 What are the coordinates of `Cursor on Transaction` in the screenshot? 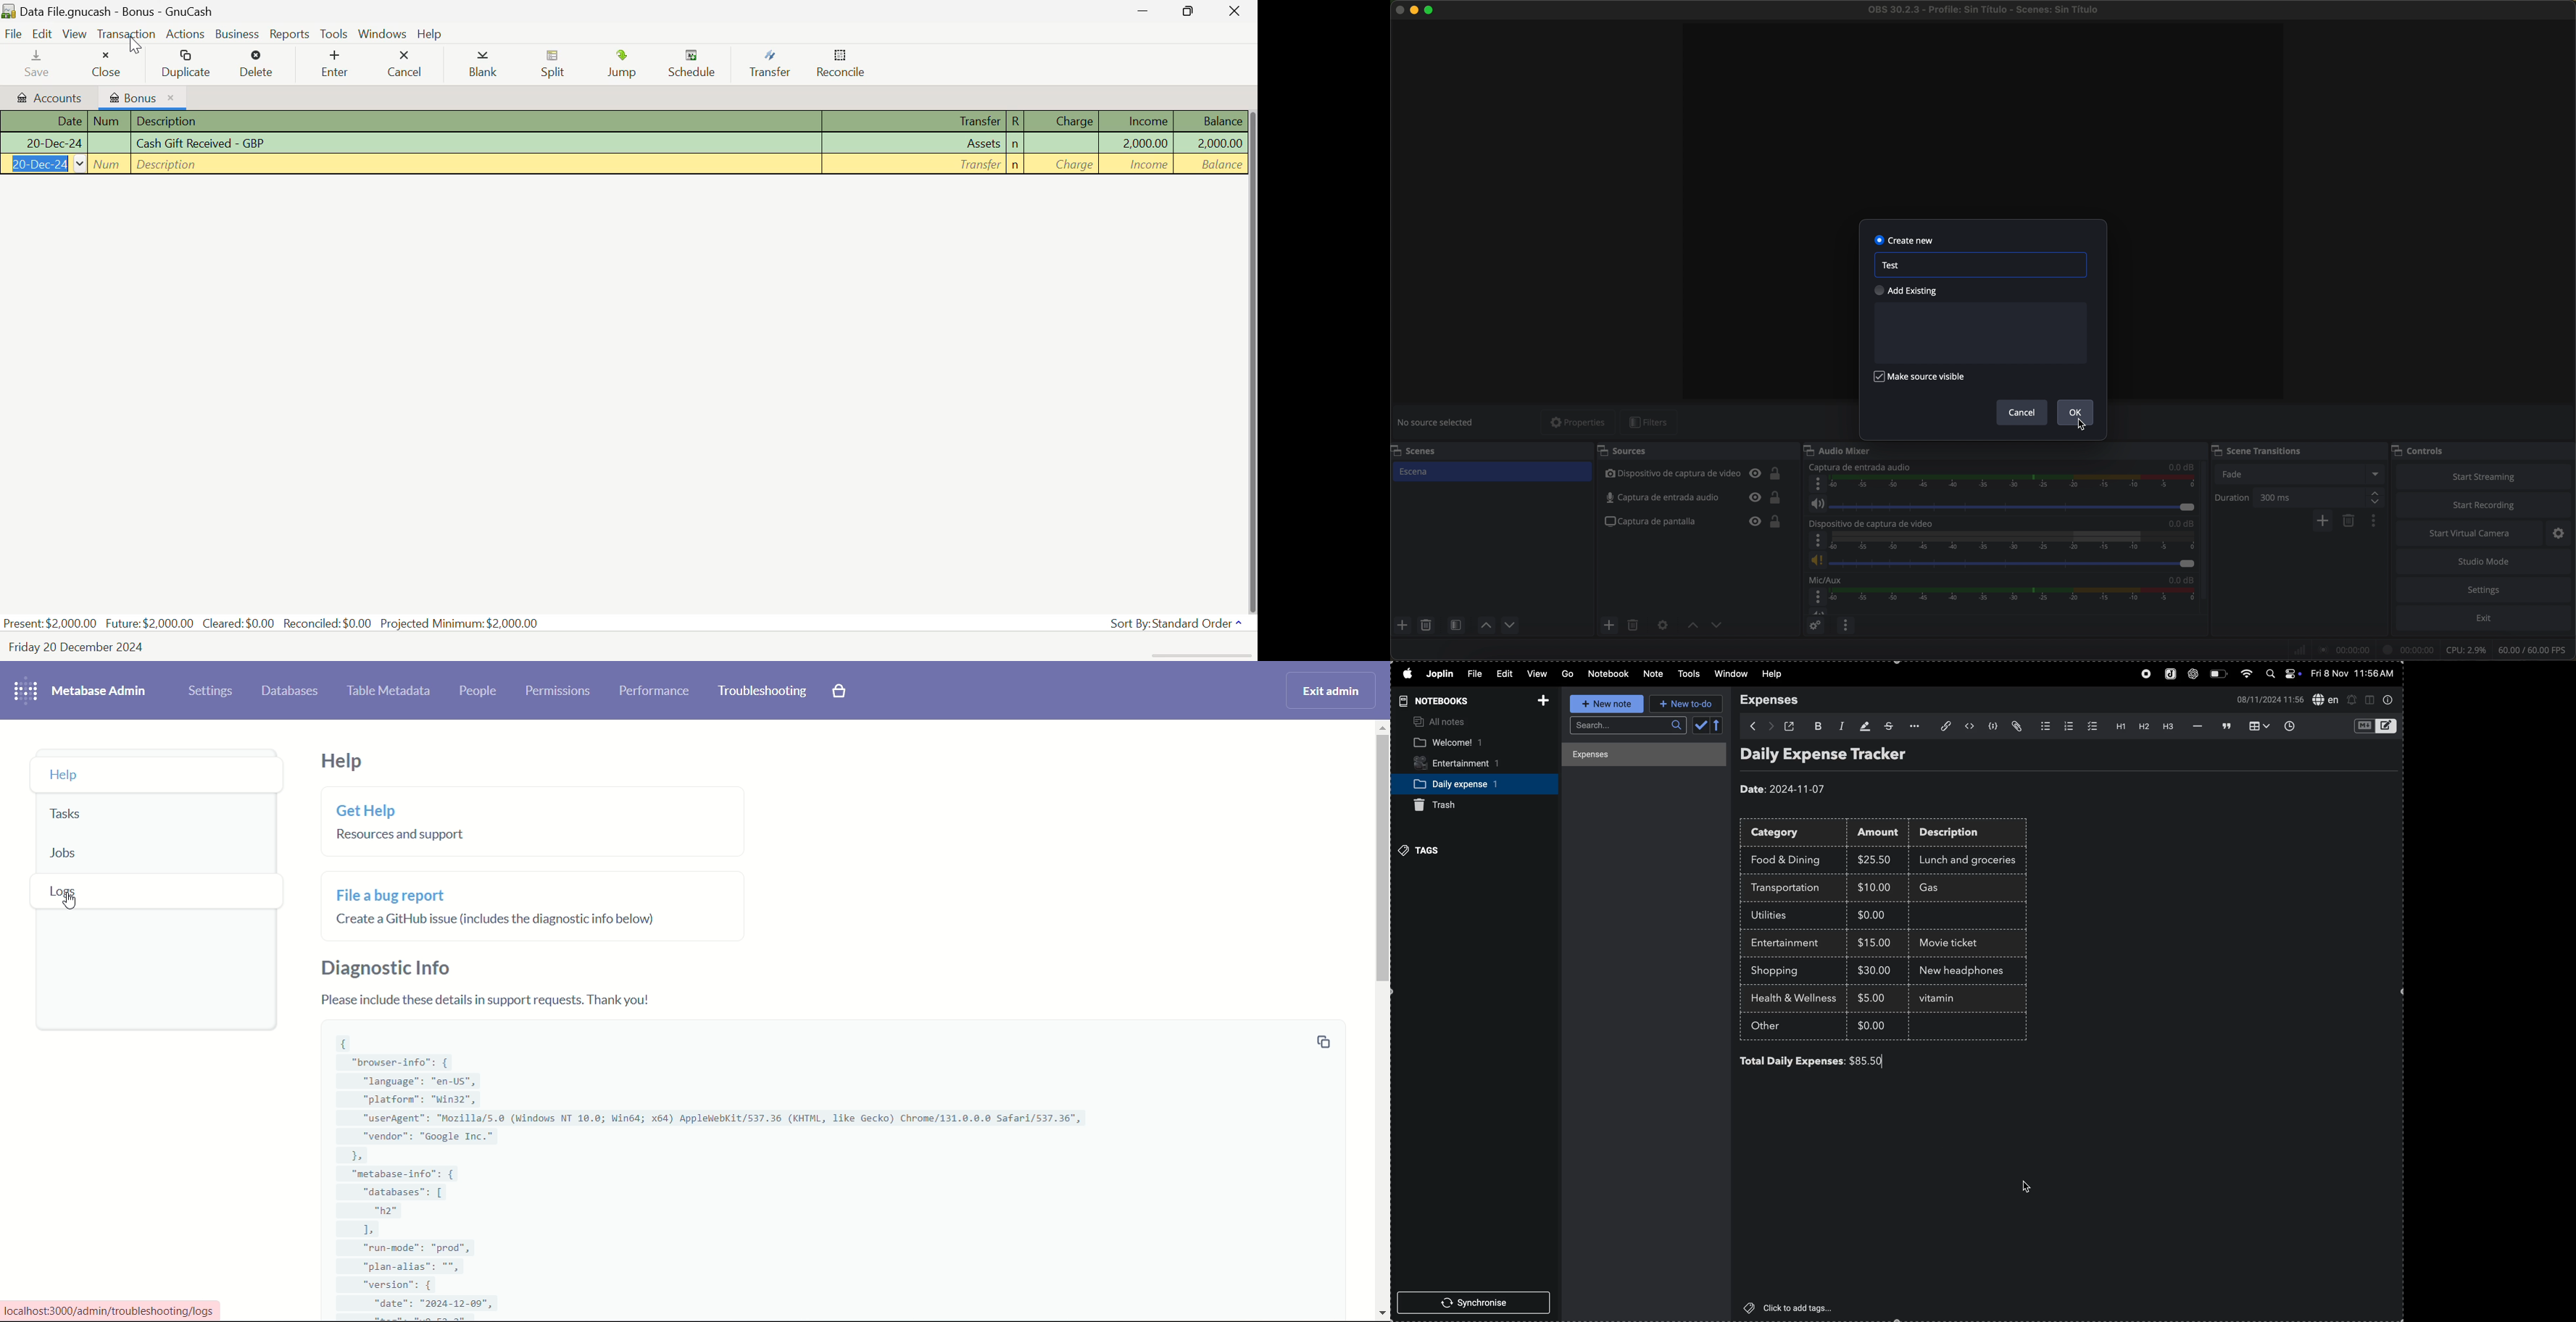 It's located at (134, 41).